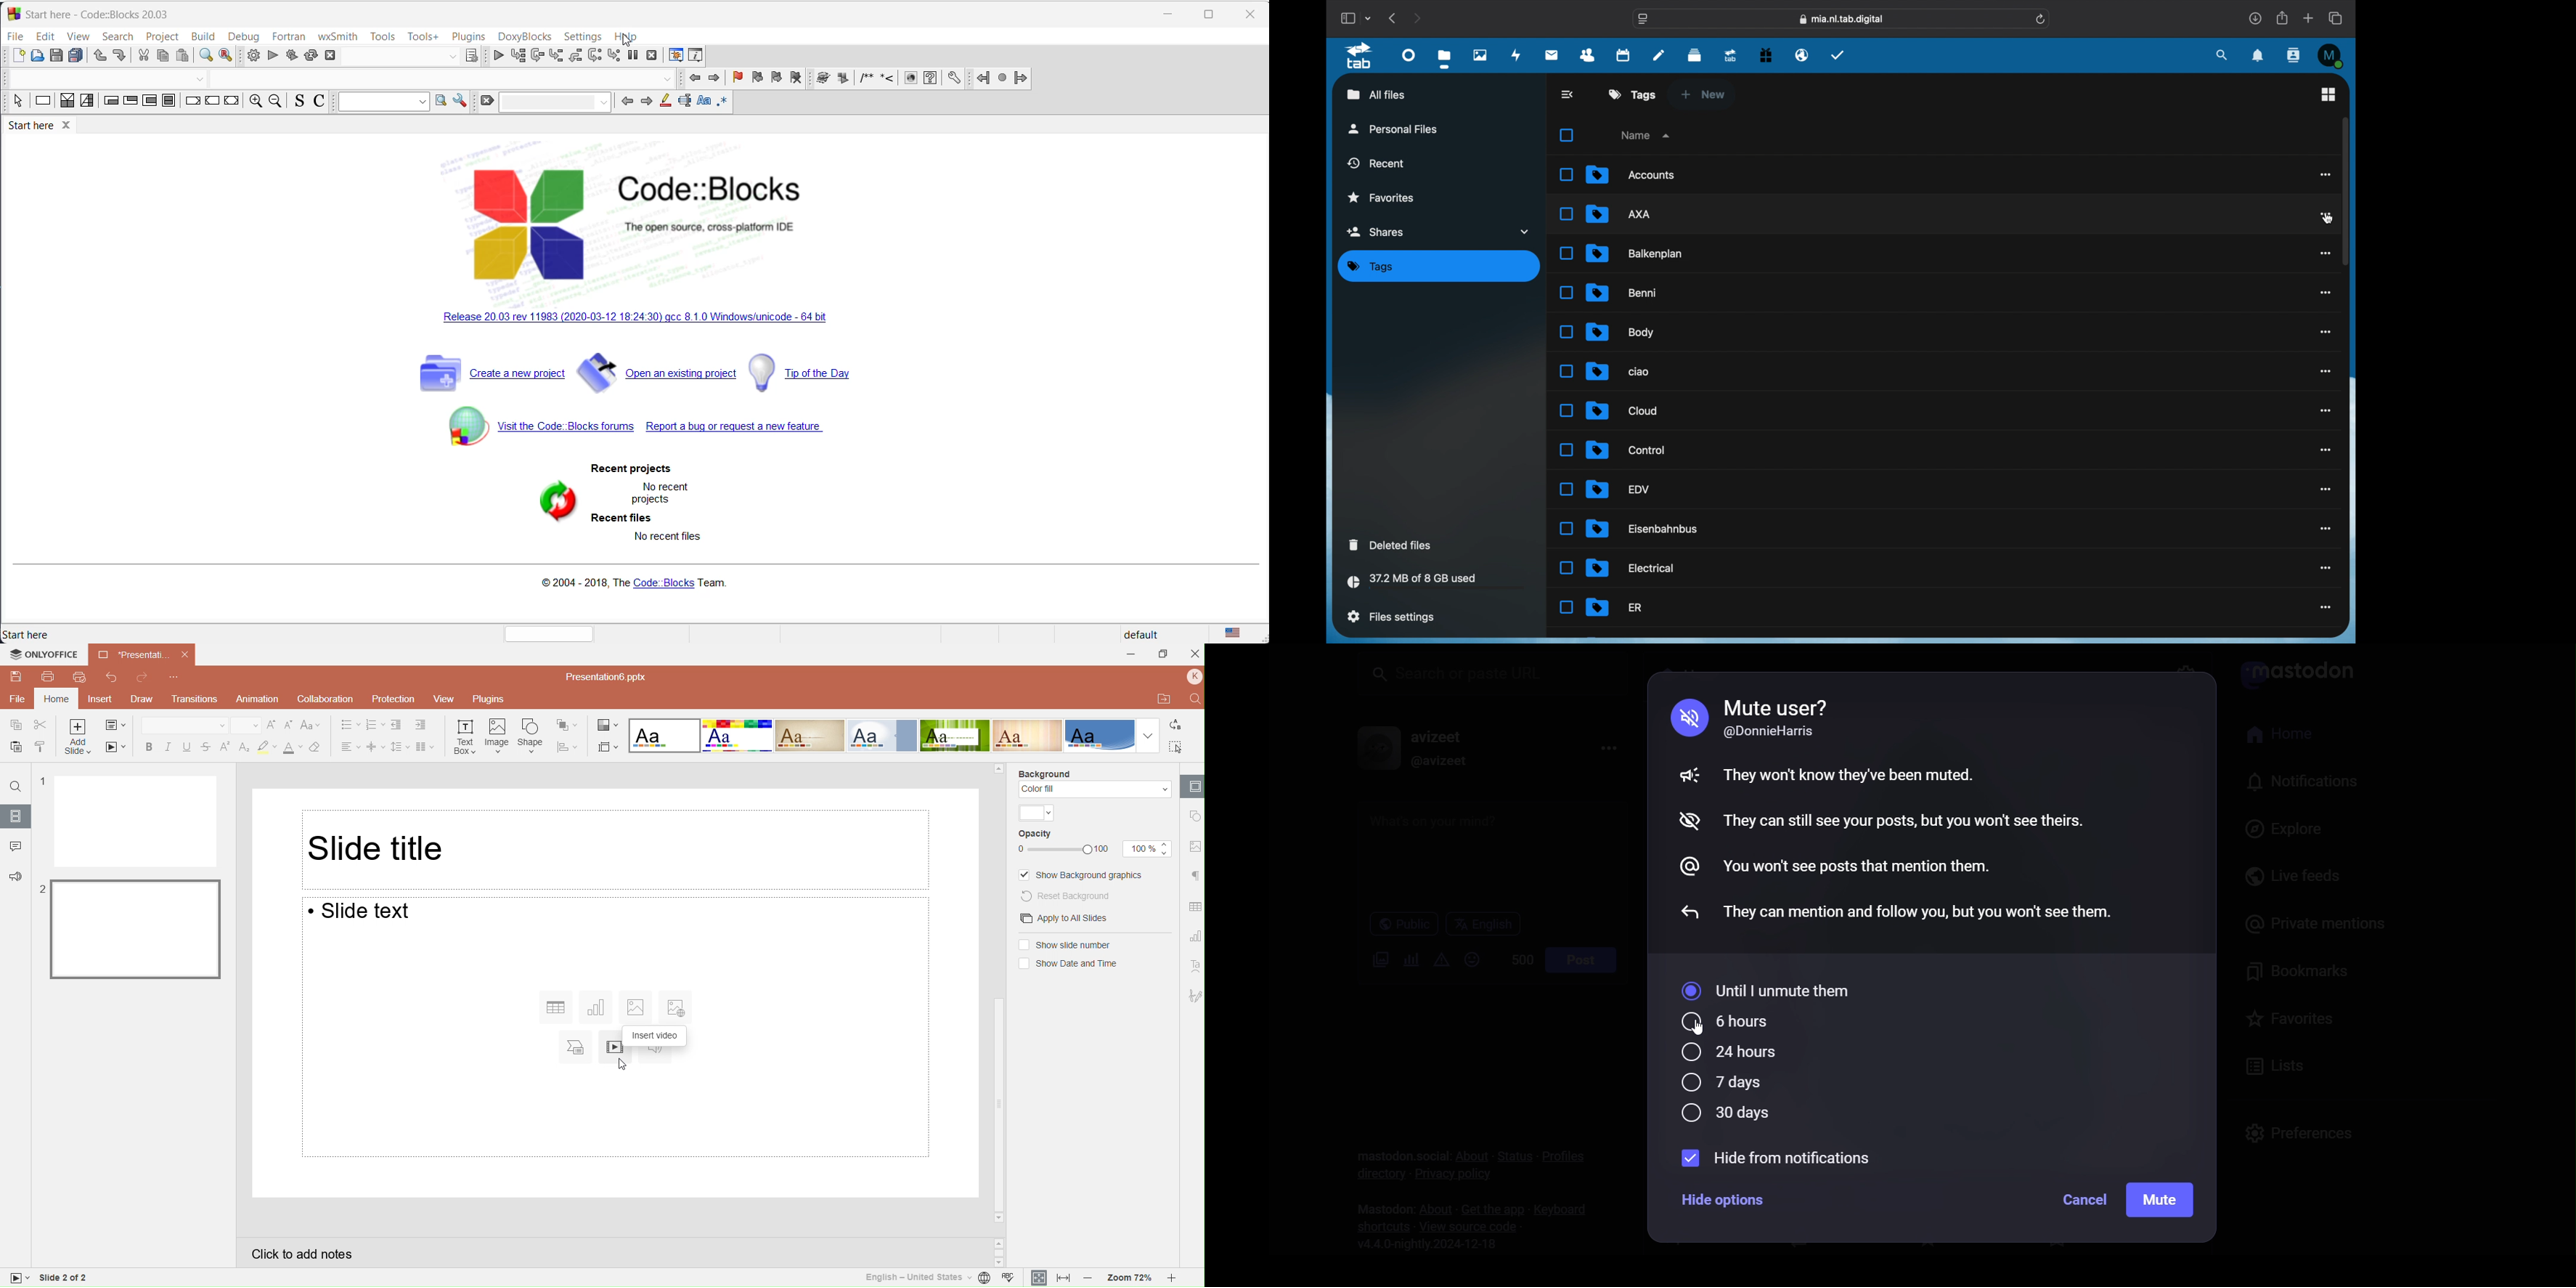 Image resolution: width=2576 pixels, height=1288 pixels. Describe the element at coordinates (1061, 1278) in the screenshot. I see `Fit to width` at that location.